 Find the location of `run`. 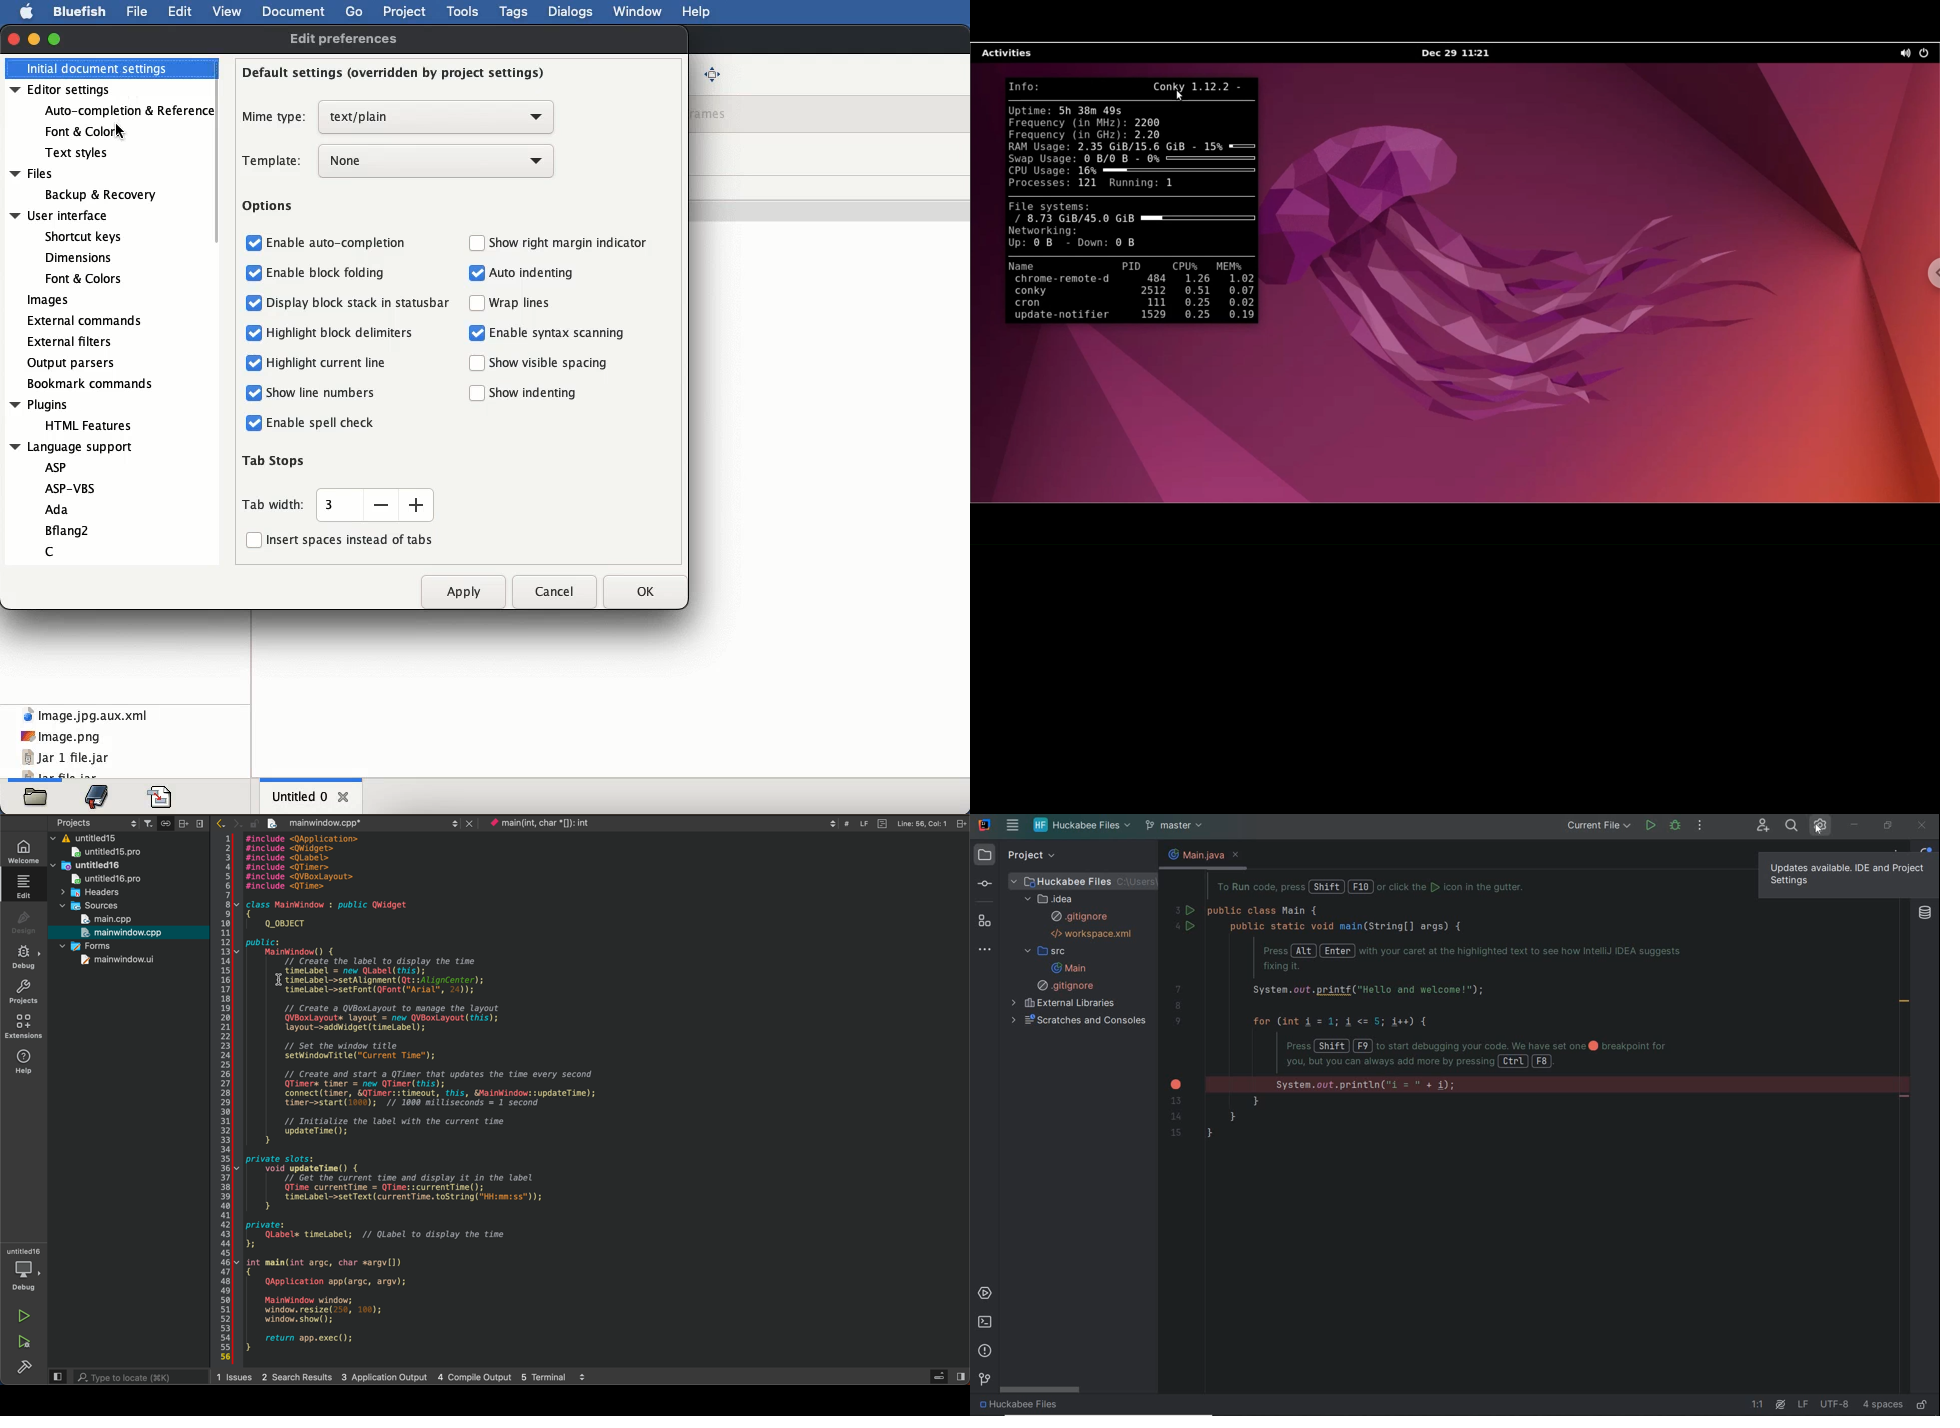

run is located at coordinates (1651, 827).